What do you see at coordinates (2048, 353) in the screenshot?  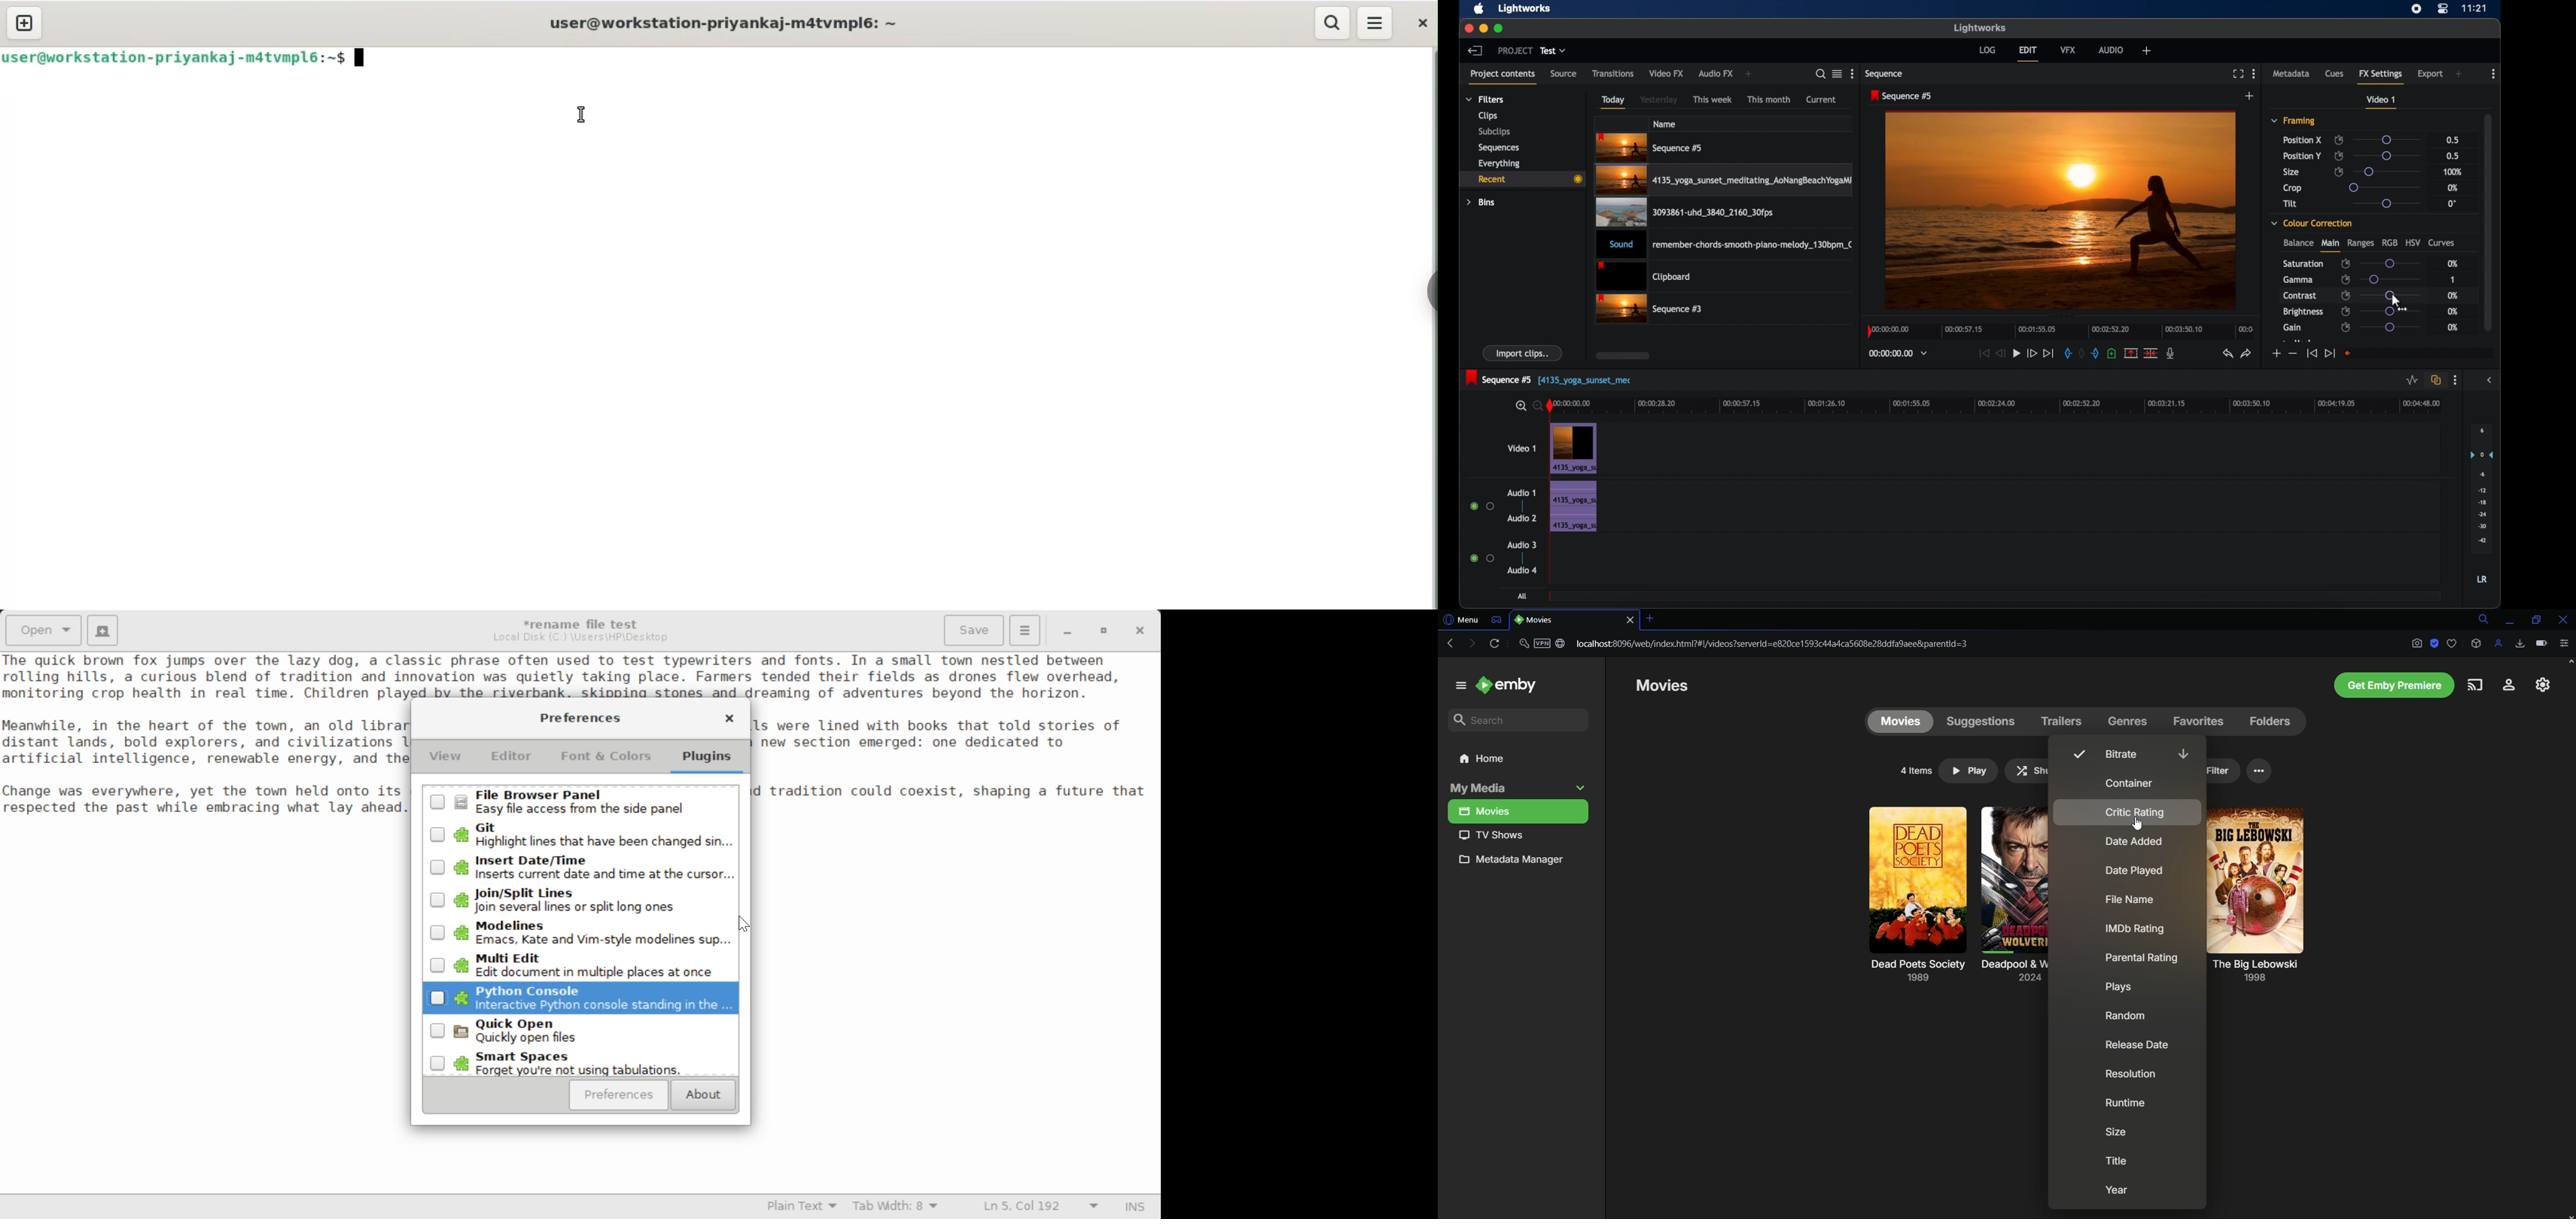 I see `jump to end` at bounding box center [2048, 353].